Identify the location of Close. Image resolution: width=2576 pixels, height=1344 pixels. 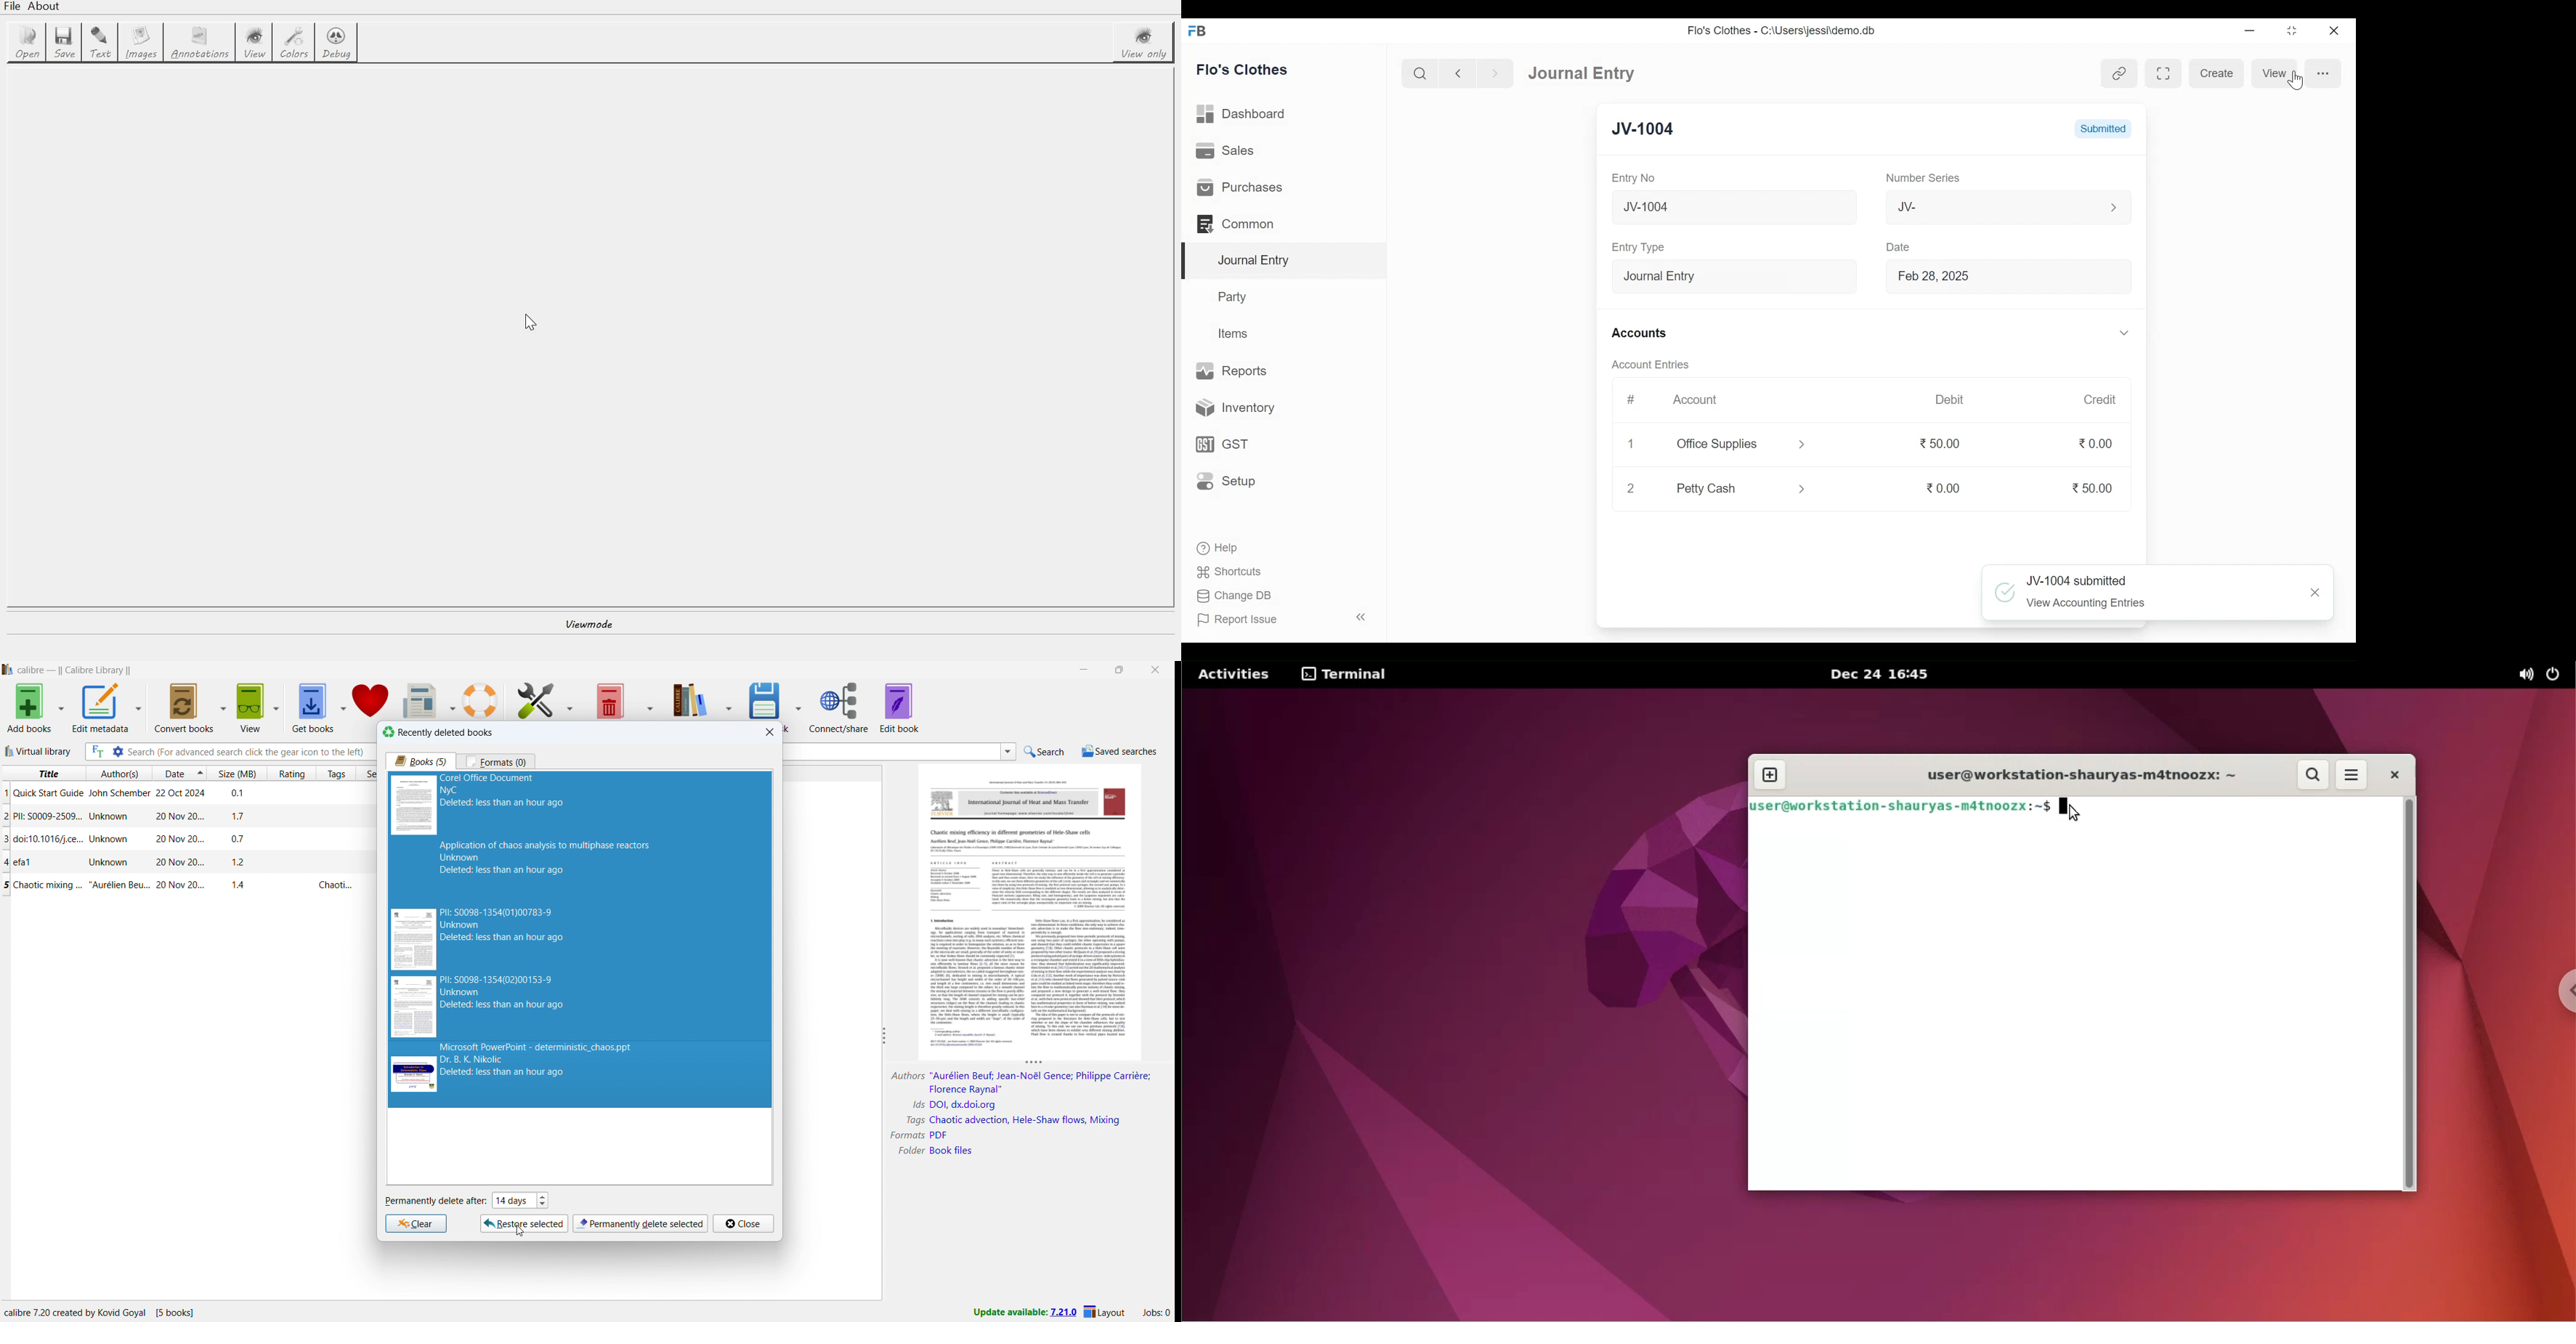
(2318, 592).